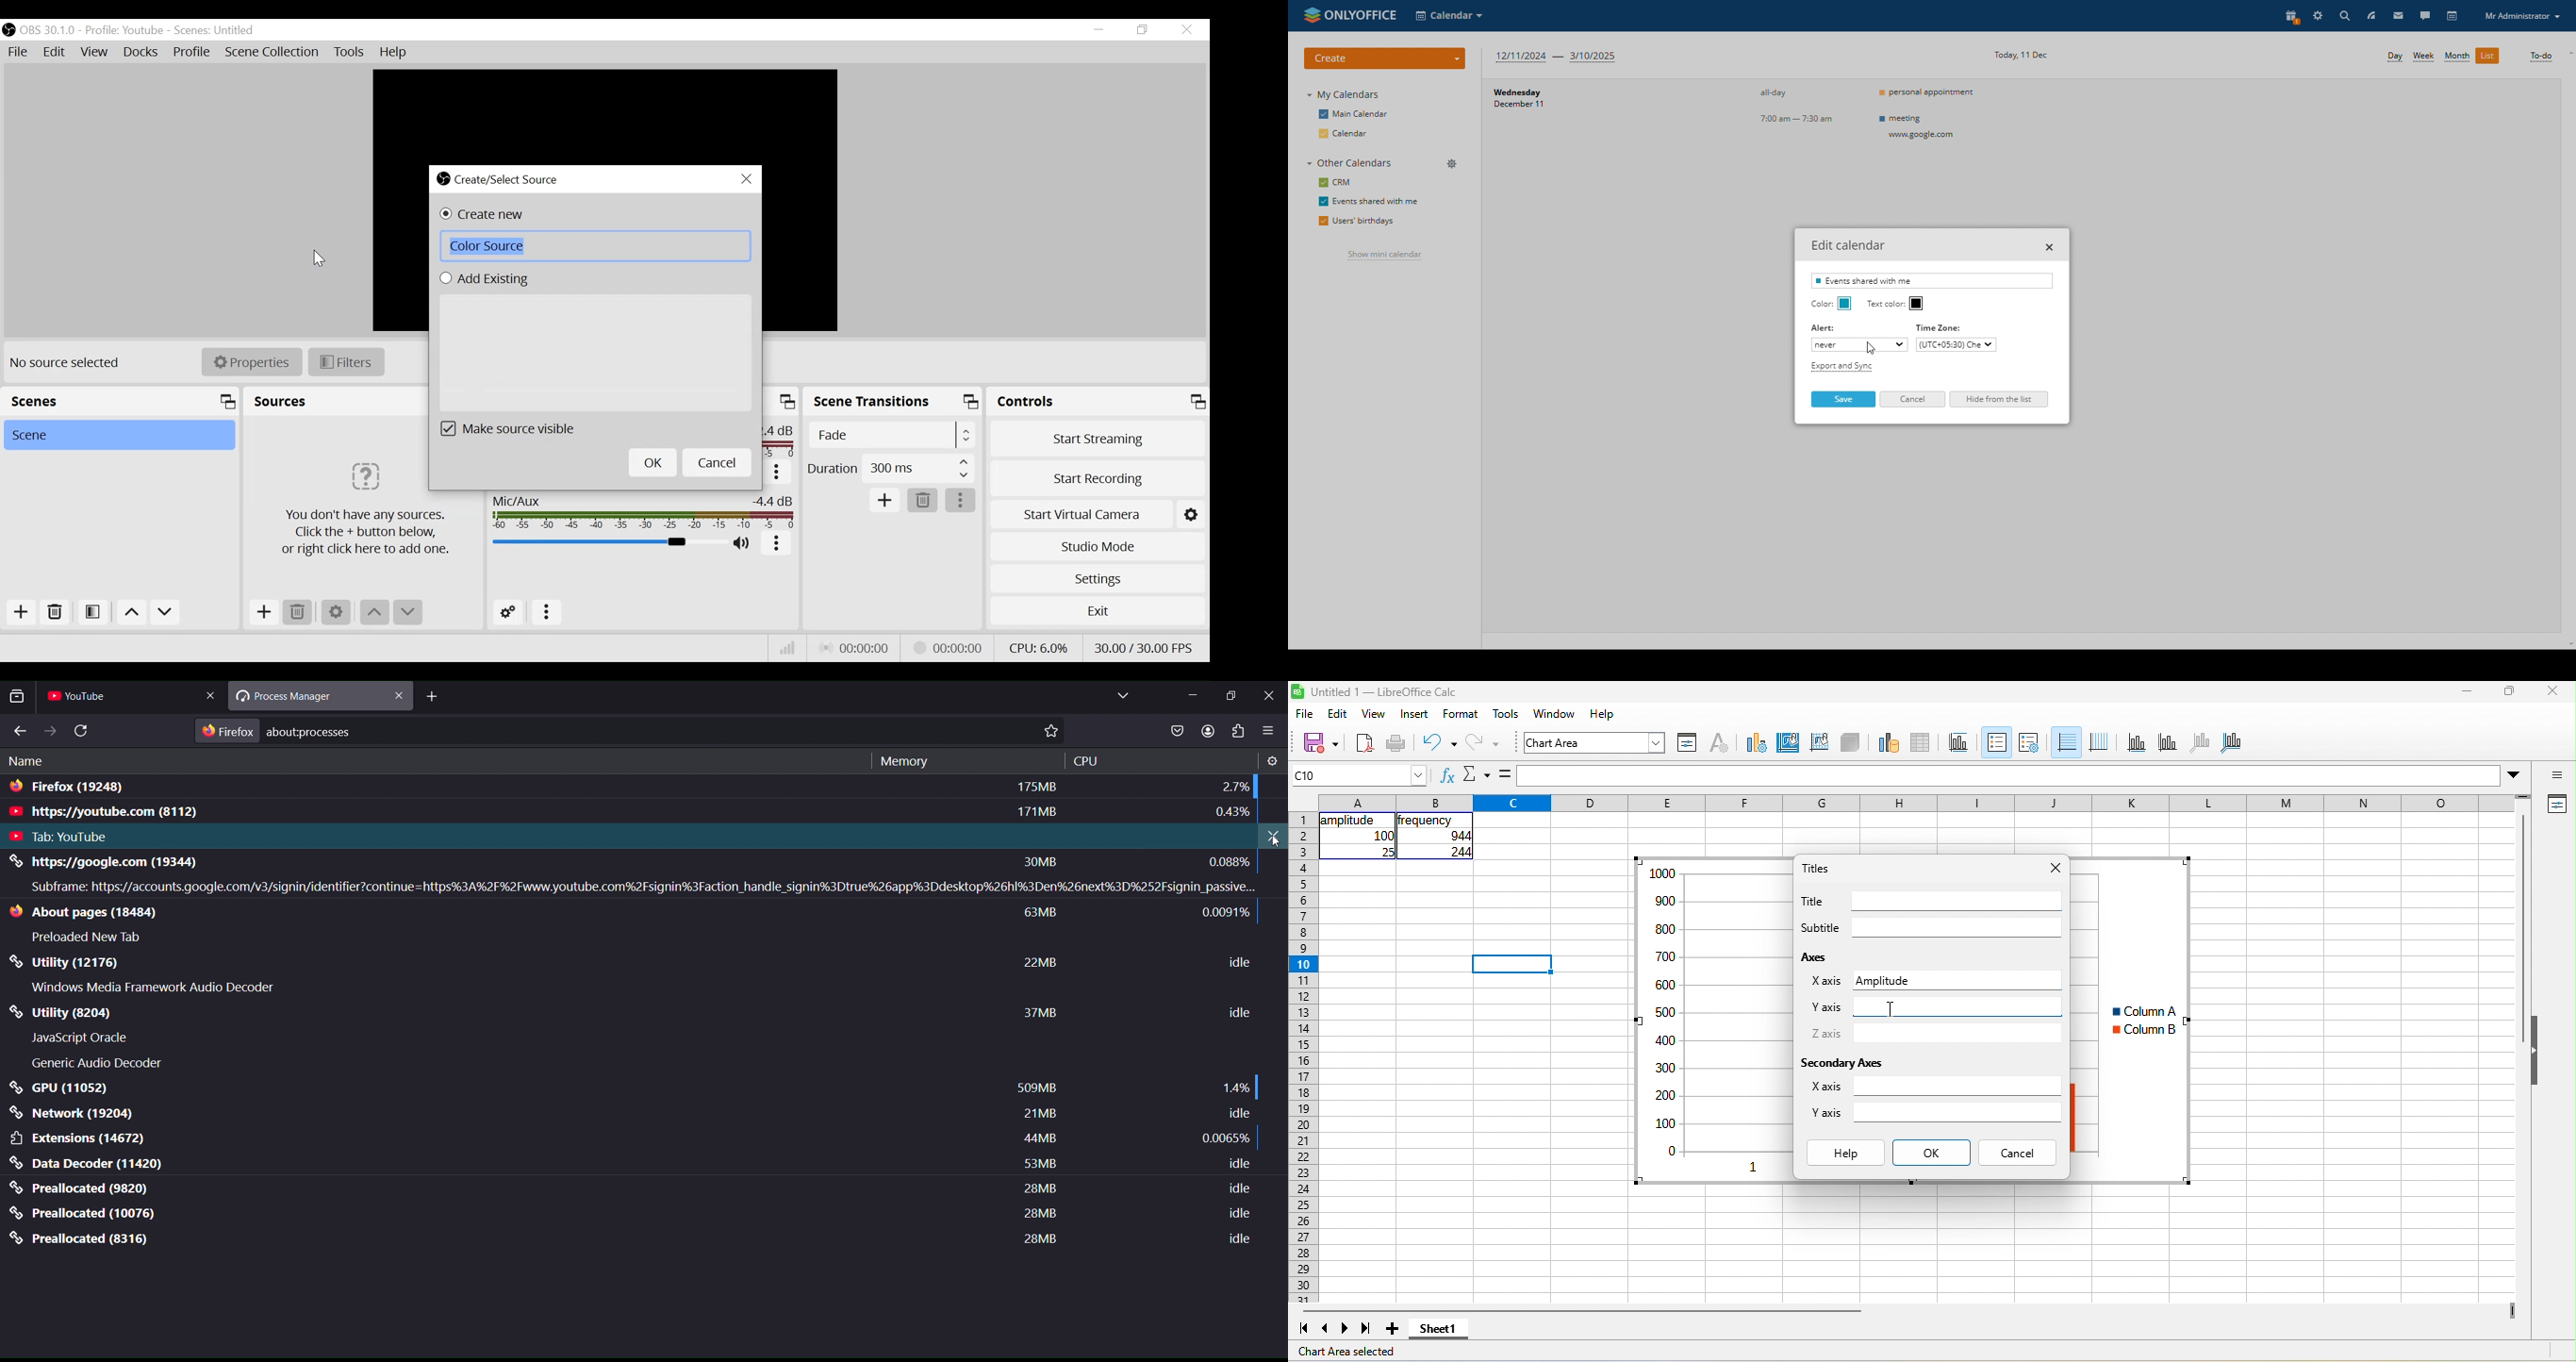  I want to click on more options, so click(962, 502).